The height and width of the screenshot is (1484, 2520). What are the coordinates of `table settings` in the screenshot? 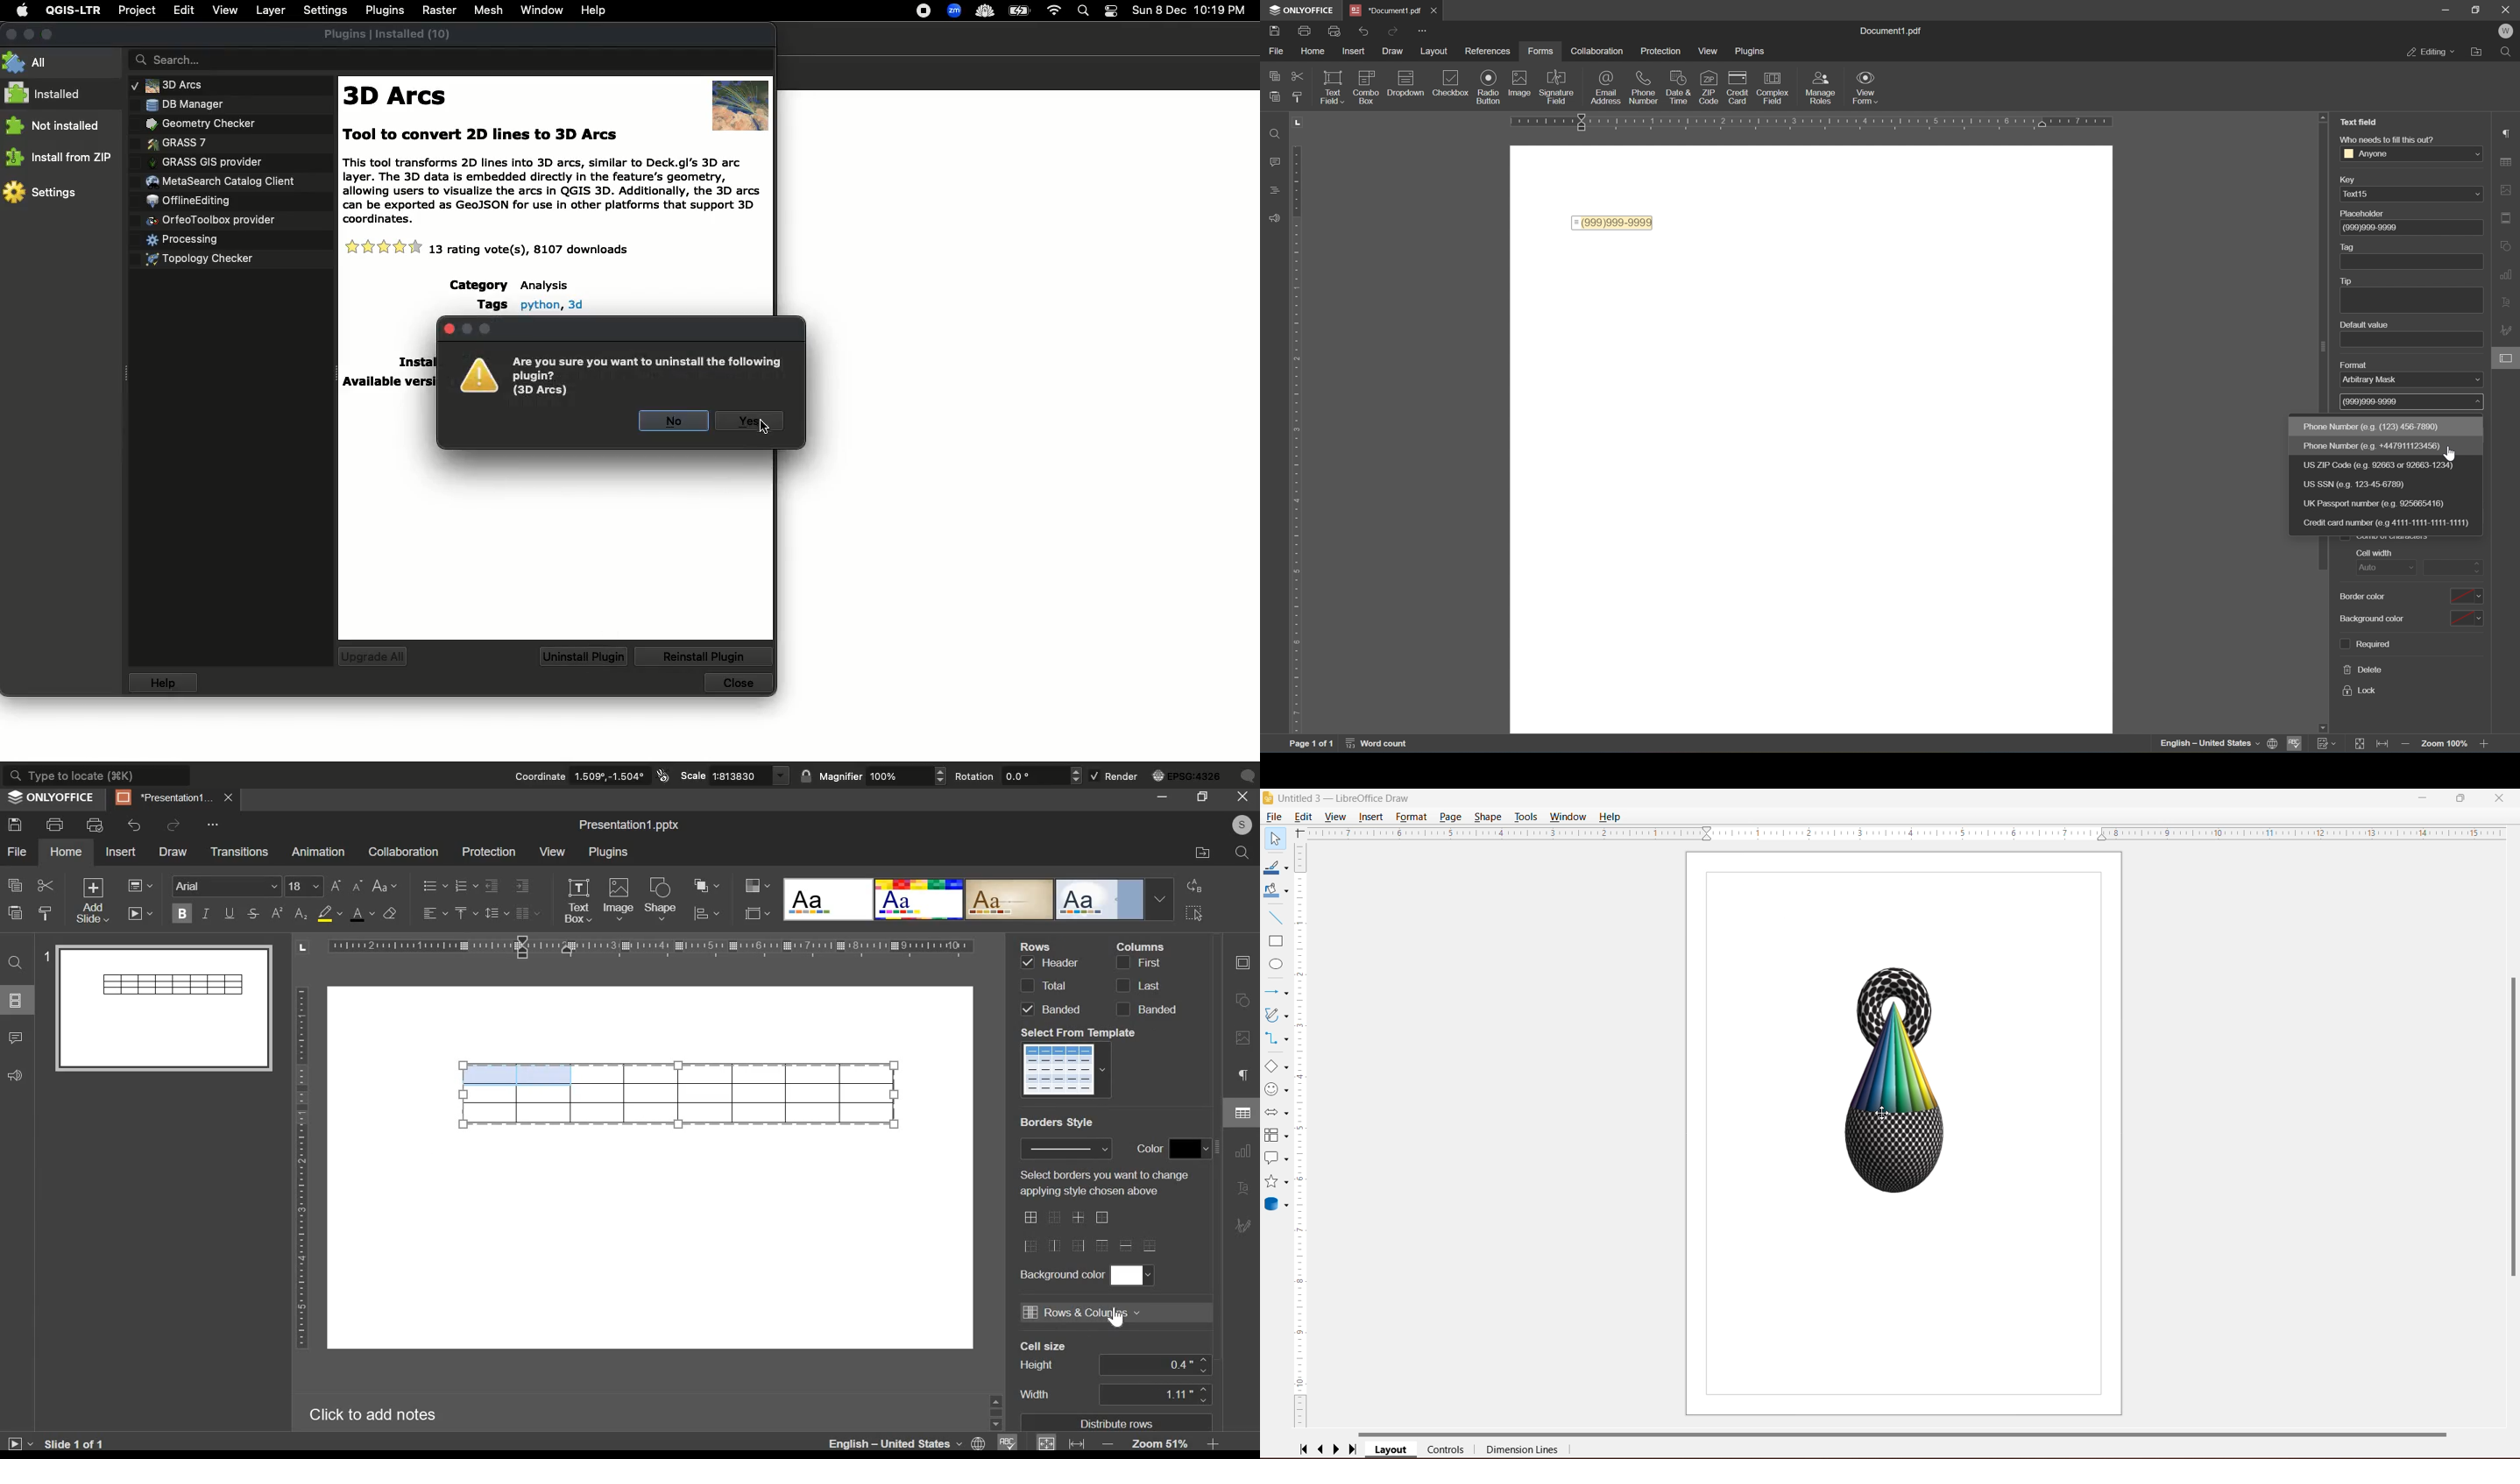 It's located at (2509, 160).